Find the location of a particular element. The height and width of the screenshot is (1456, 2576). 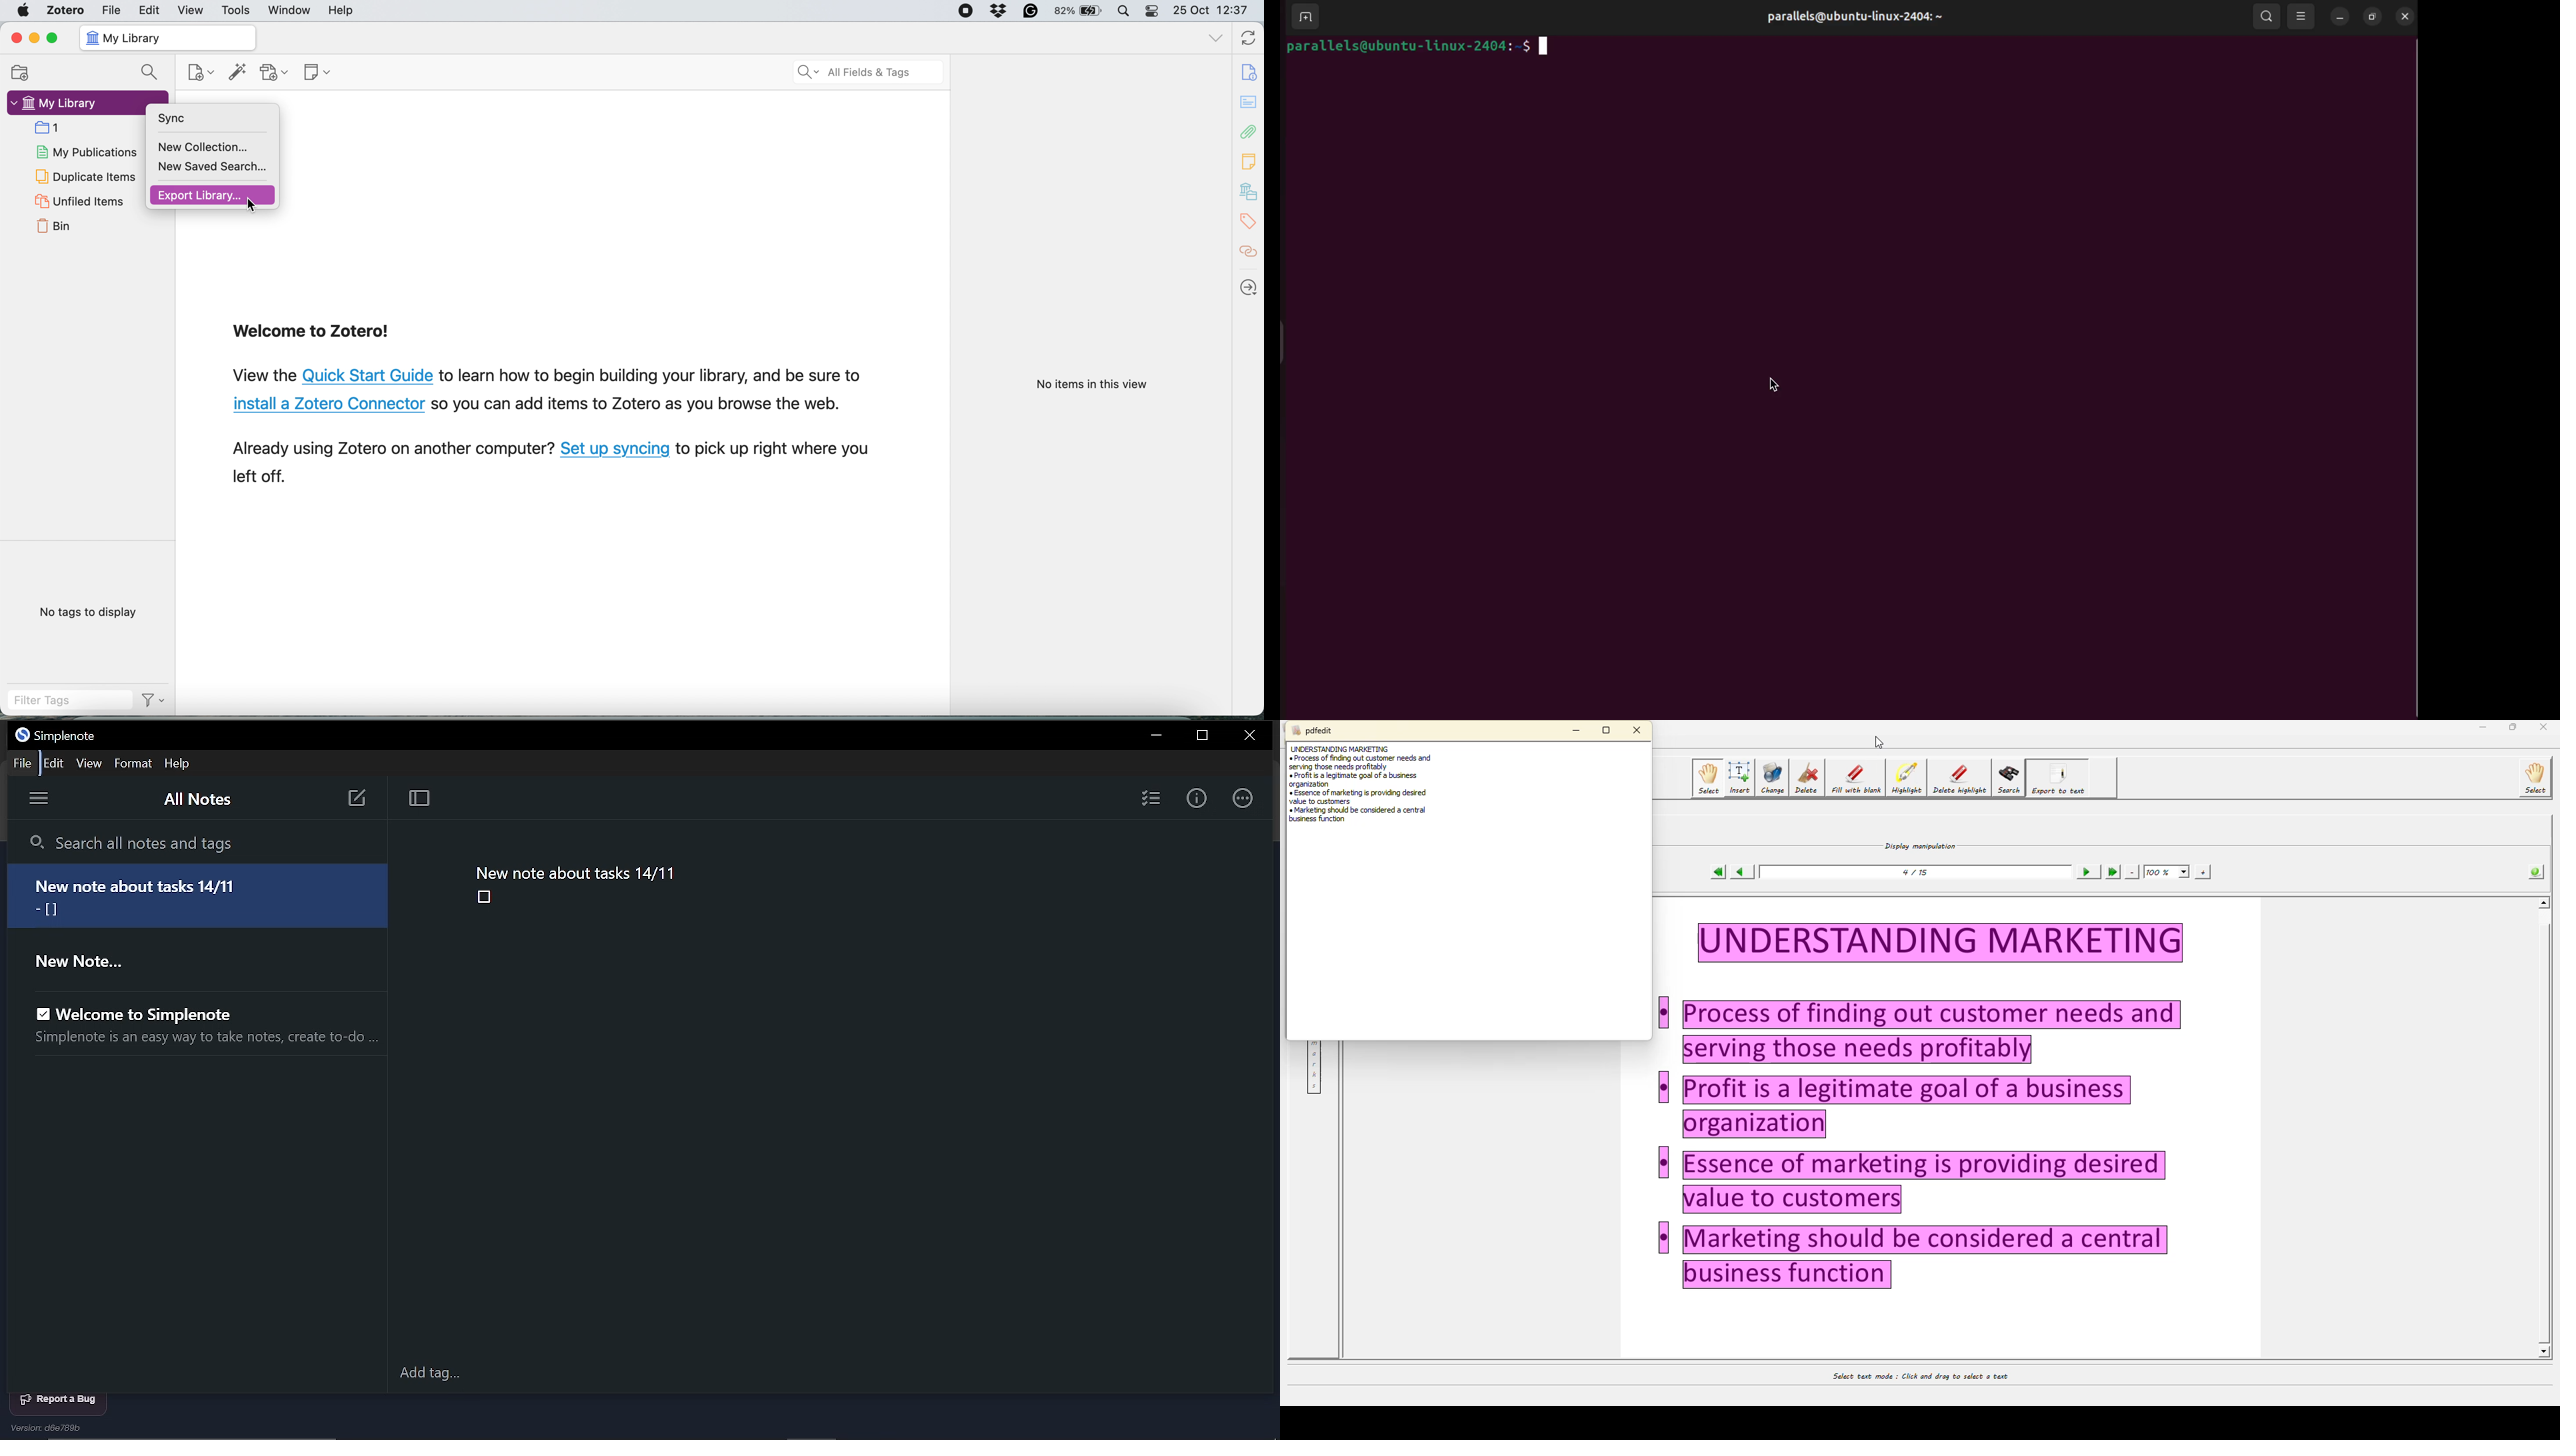

filter tags is located at coordinates (66, 702).